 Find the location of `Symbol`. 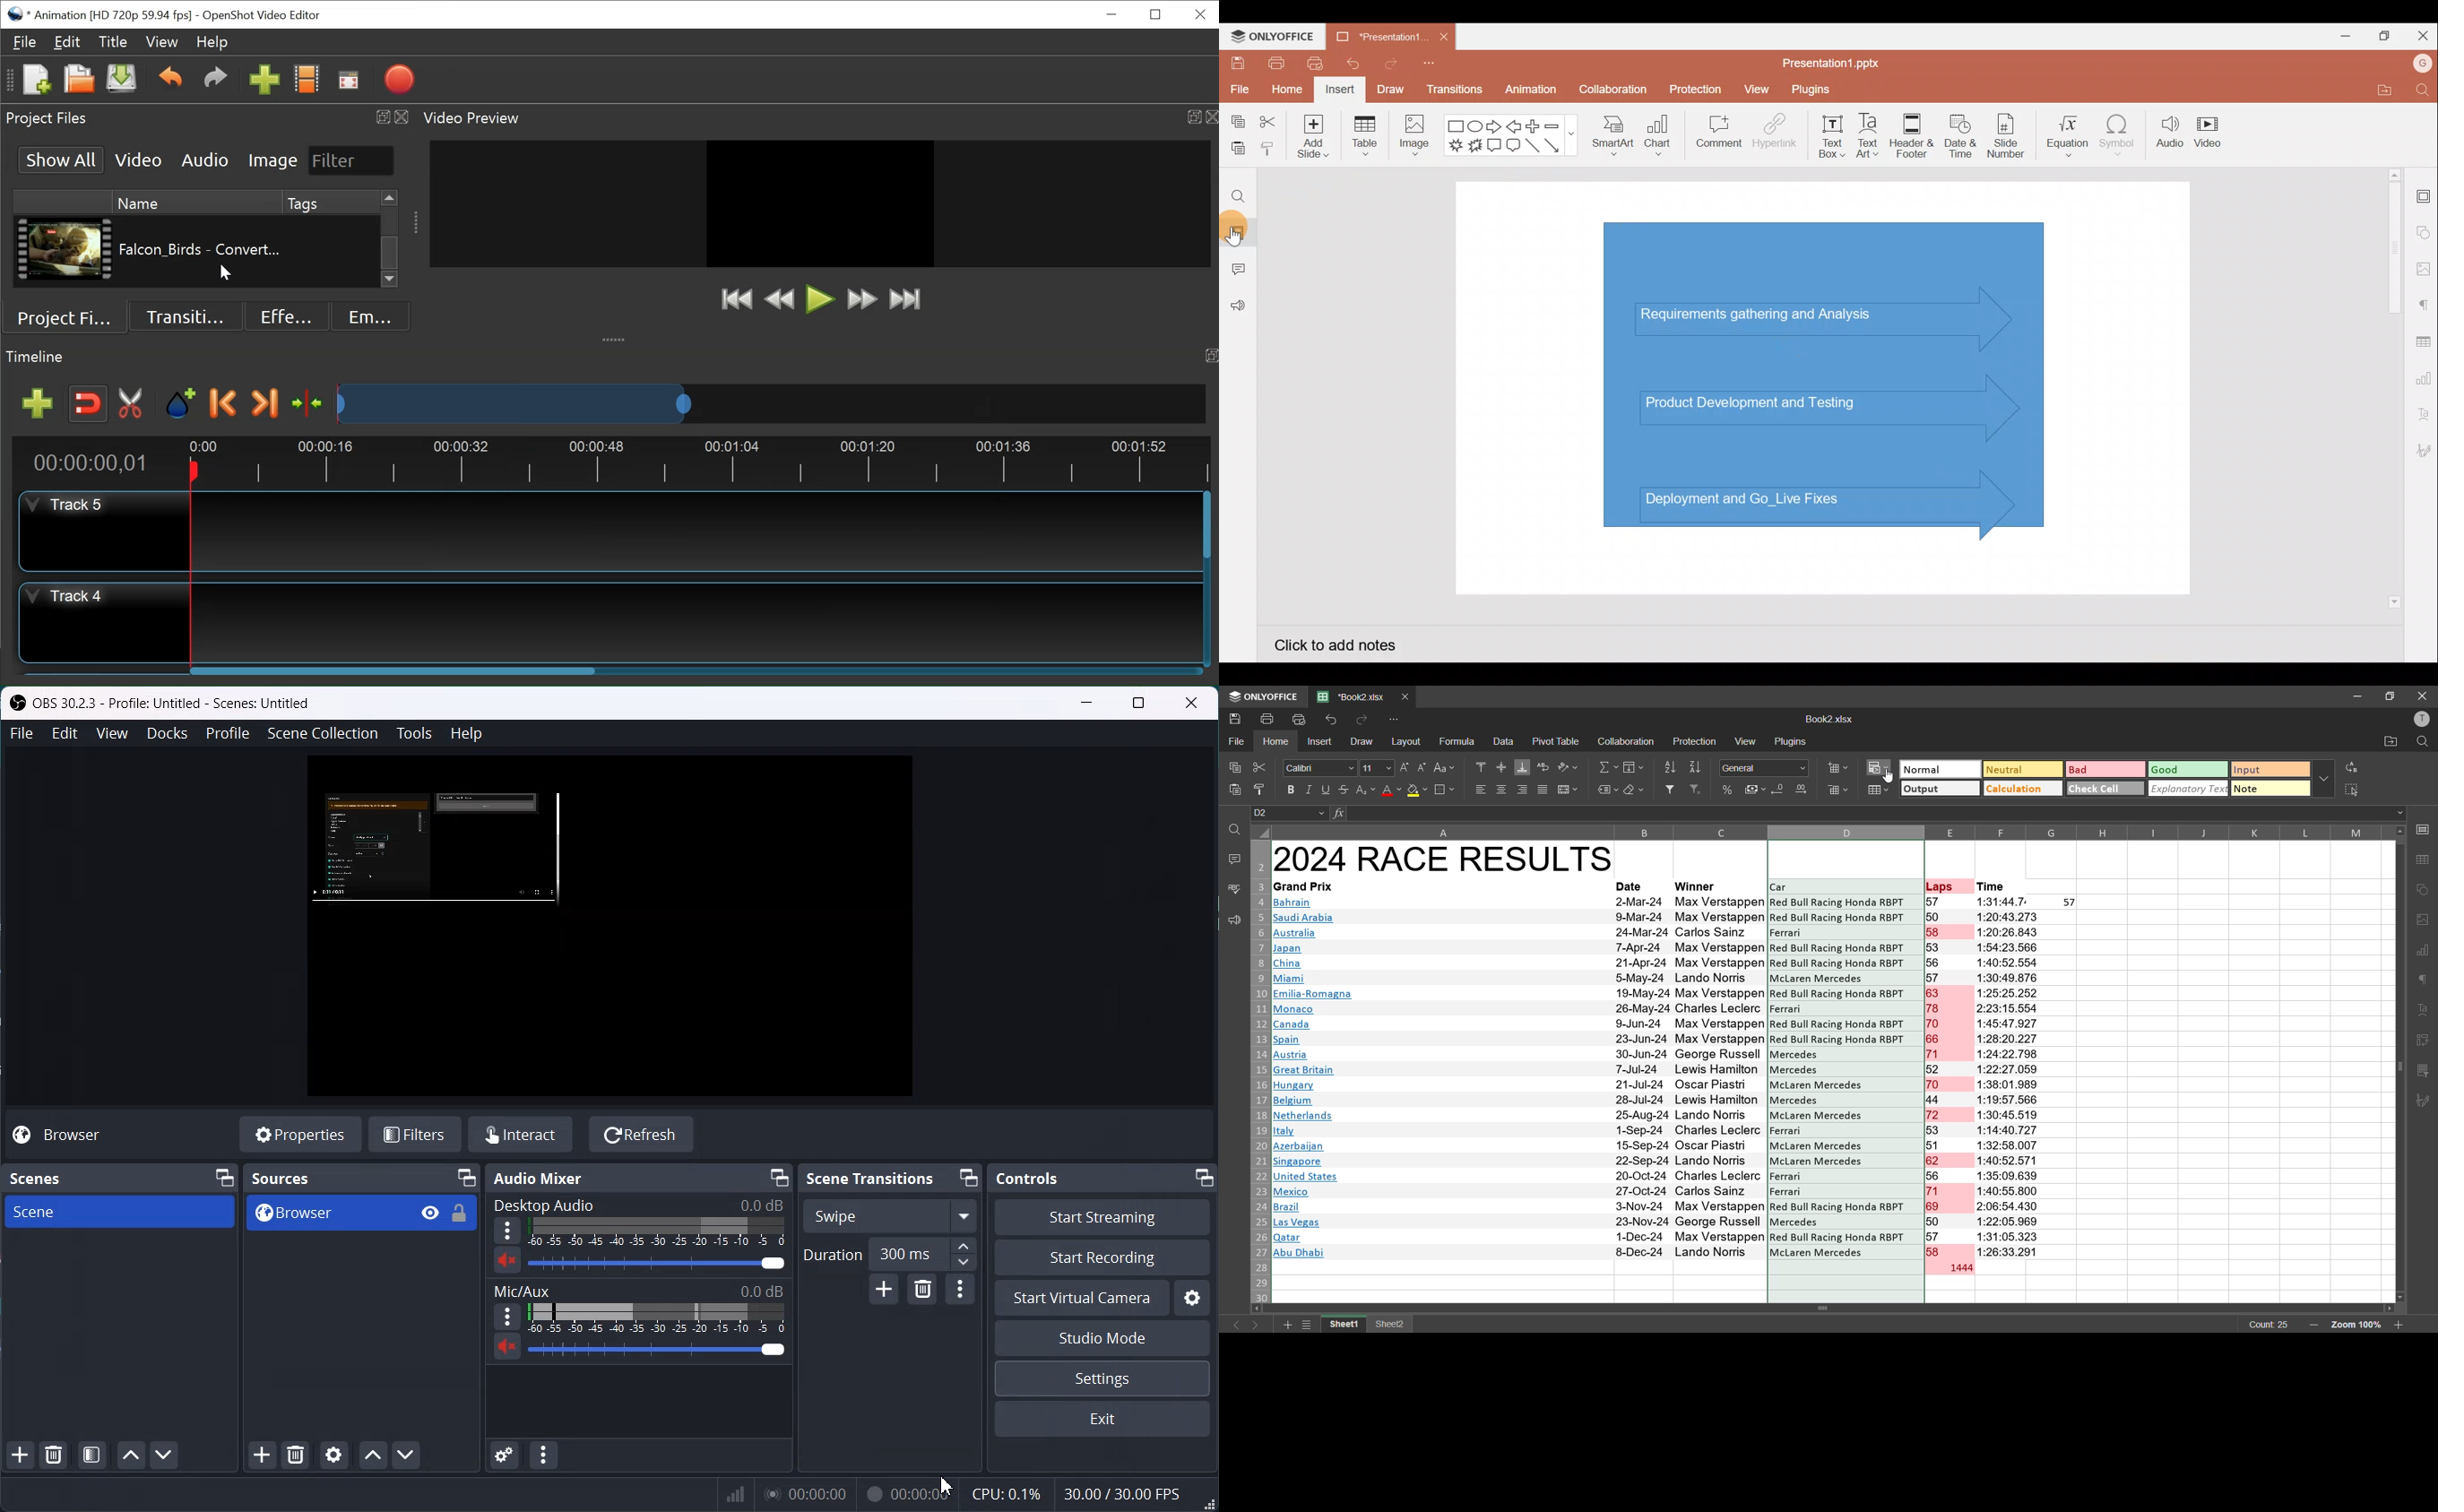

Symbol is located at coordinates (2118, 138).